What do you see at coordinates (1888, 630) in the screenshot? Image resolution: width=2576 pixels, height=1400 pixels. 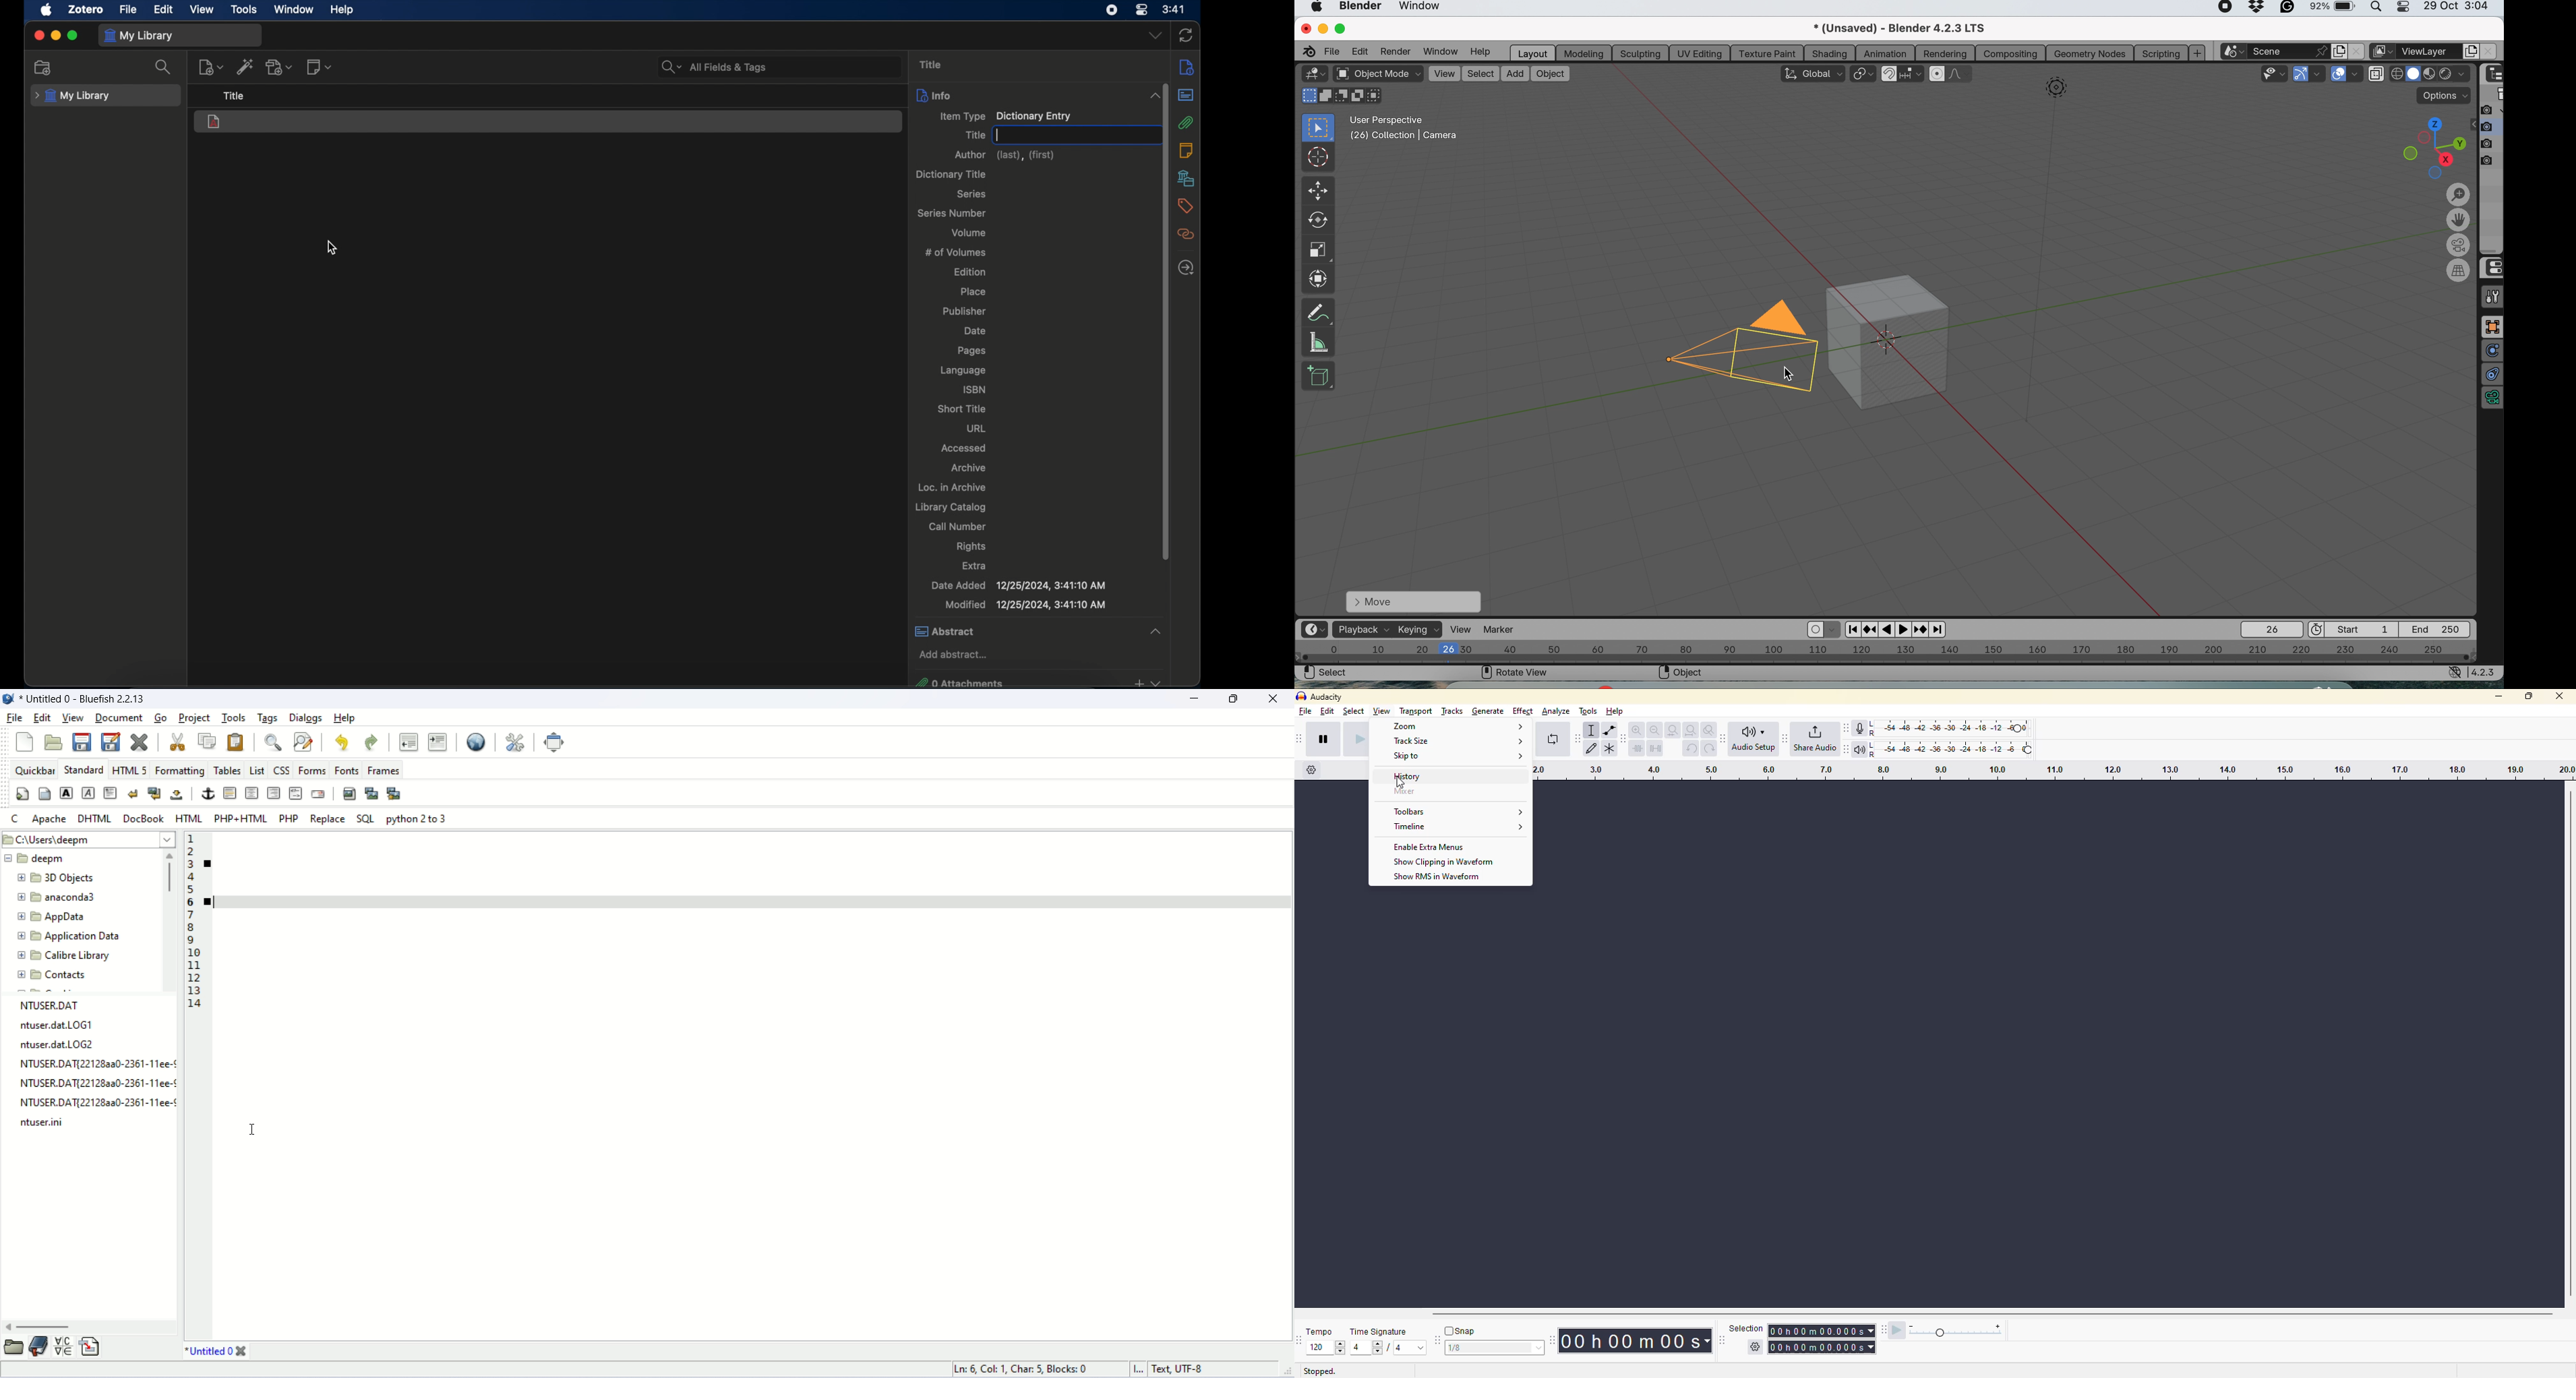 I see `pause` at bounding box center [1888, 630].